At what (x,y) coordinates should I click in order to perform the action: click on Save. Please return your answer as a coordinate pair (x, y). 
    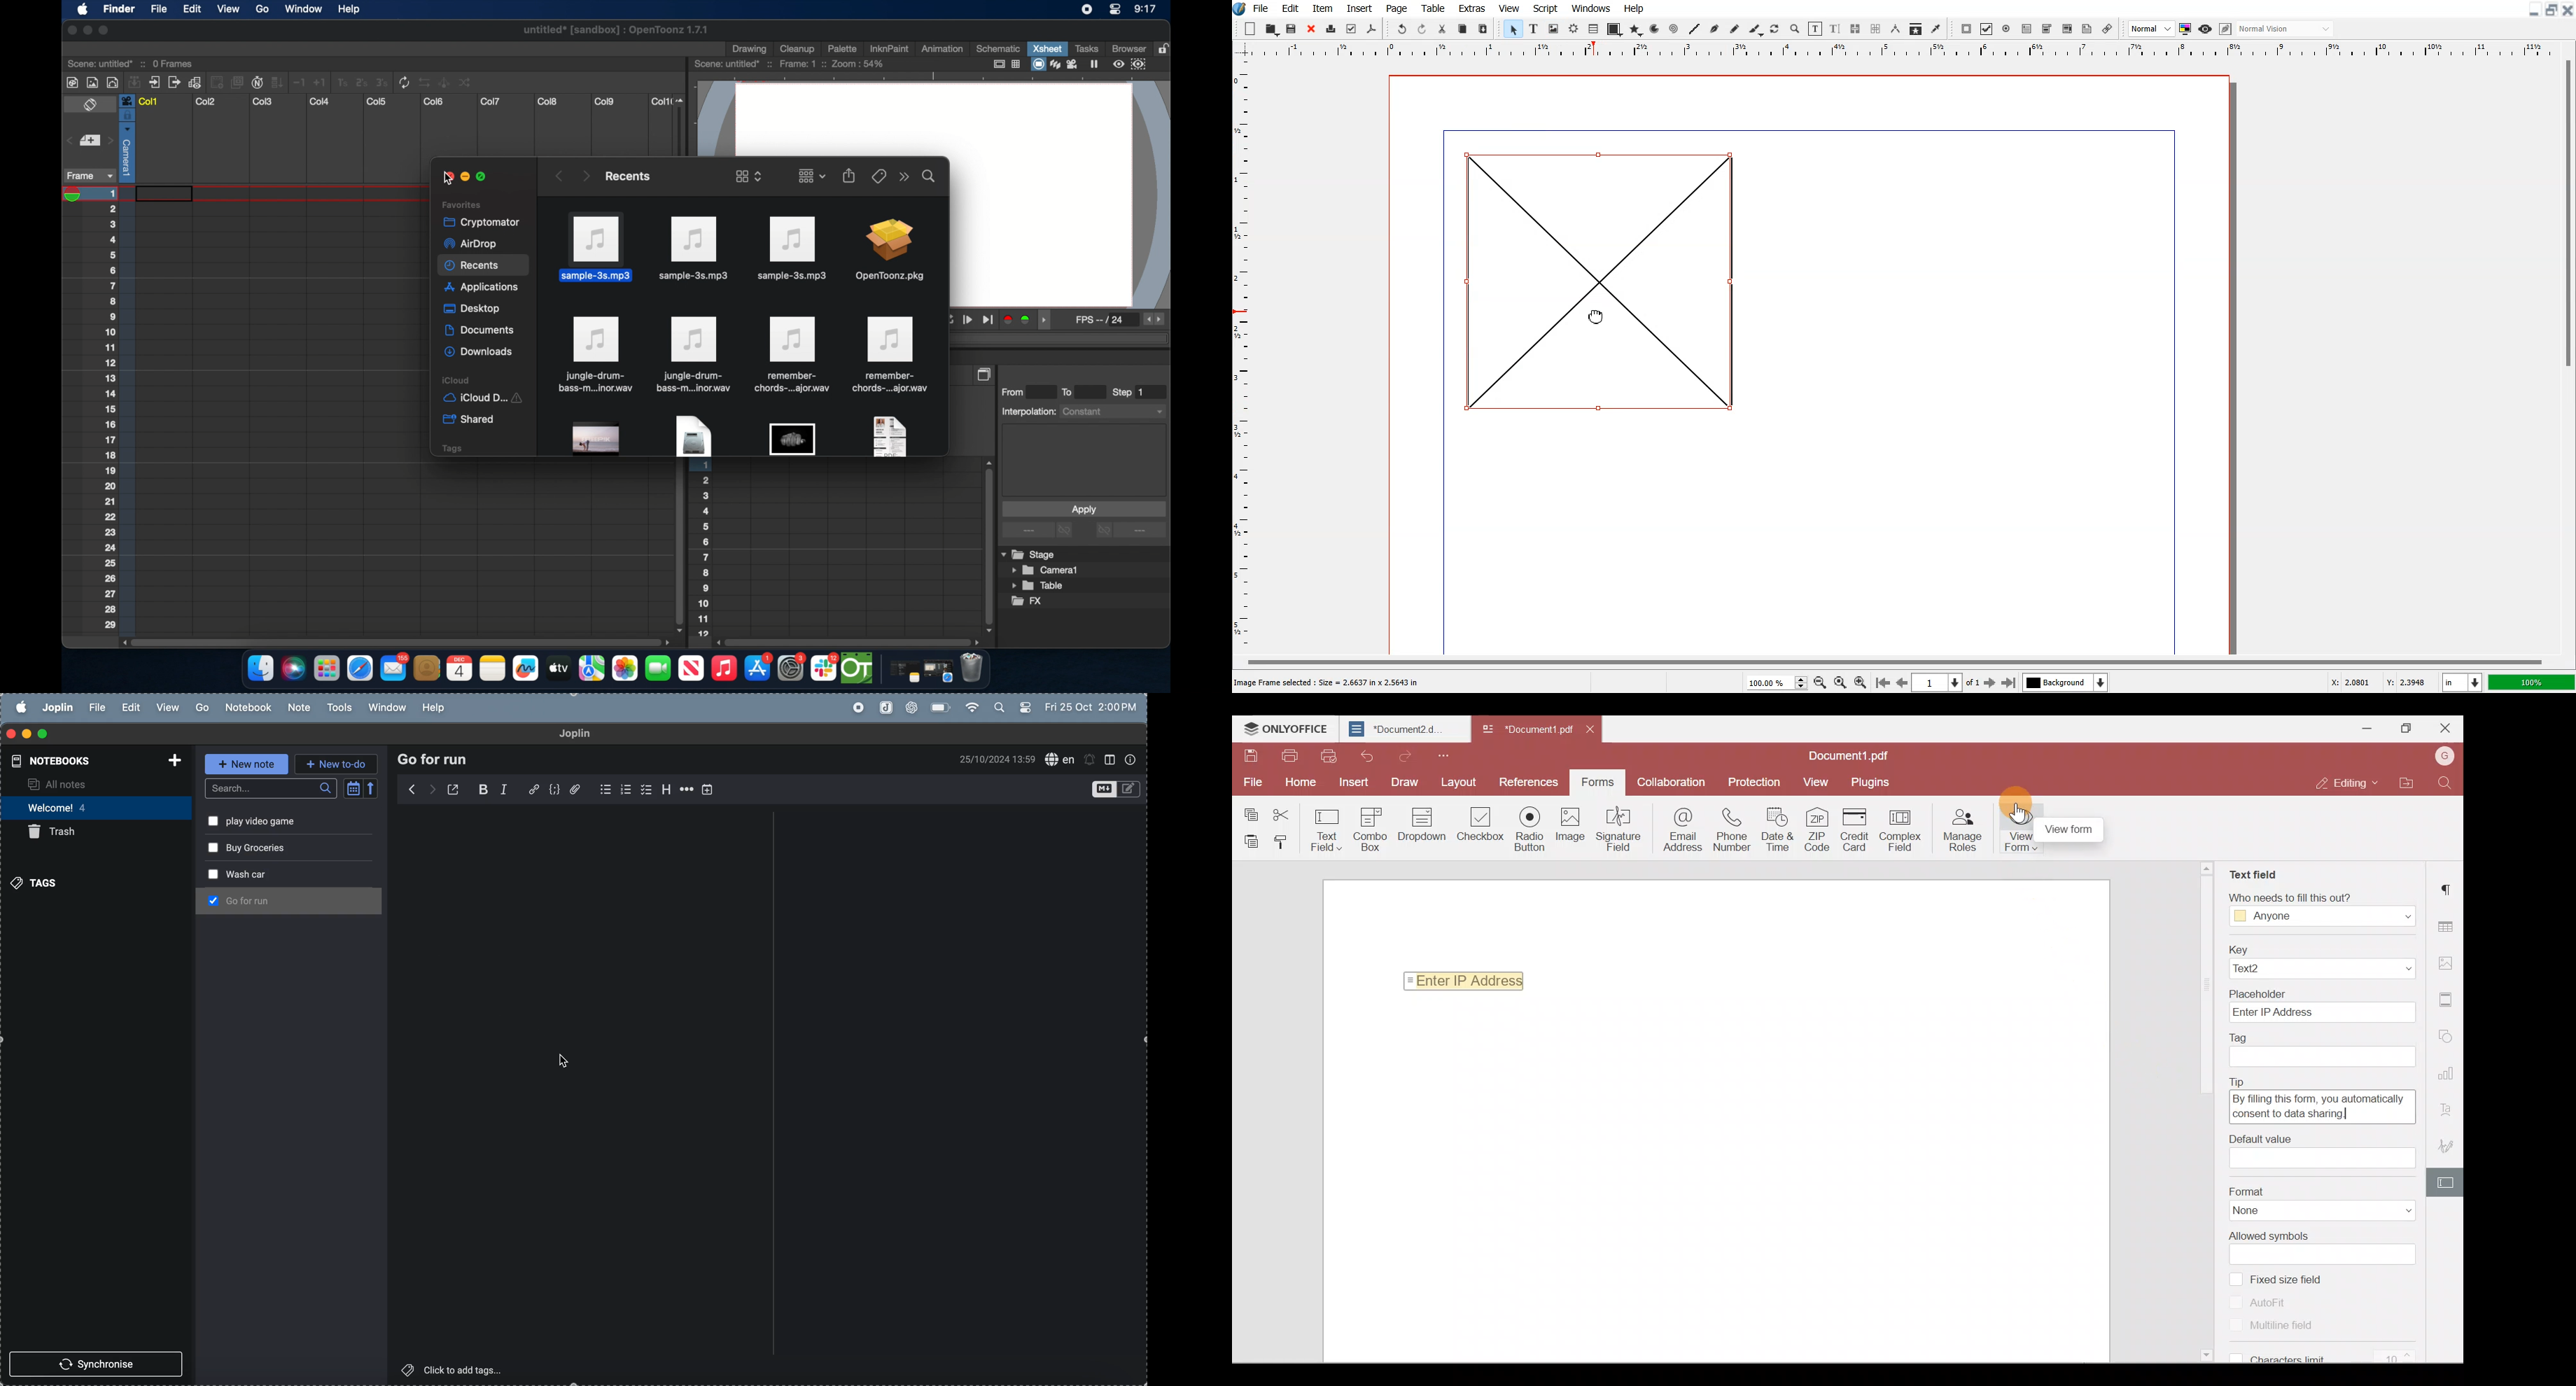
    Looking at the image, I should click on (1249, 755).